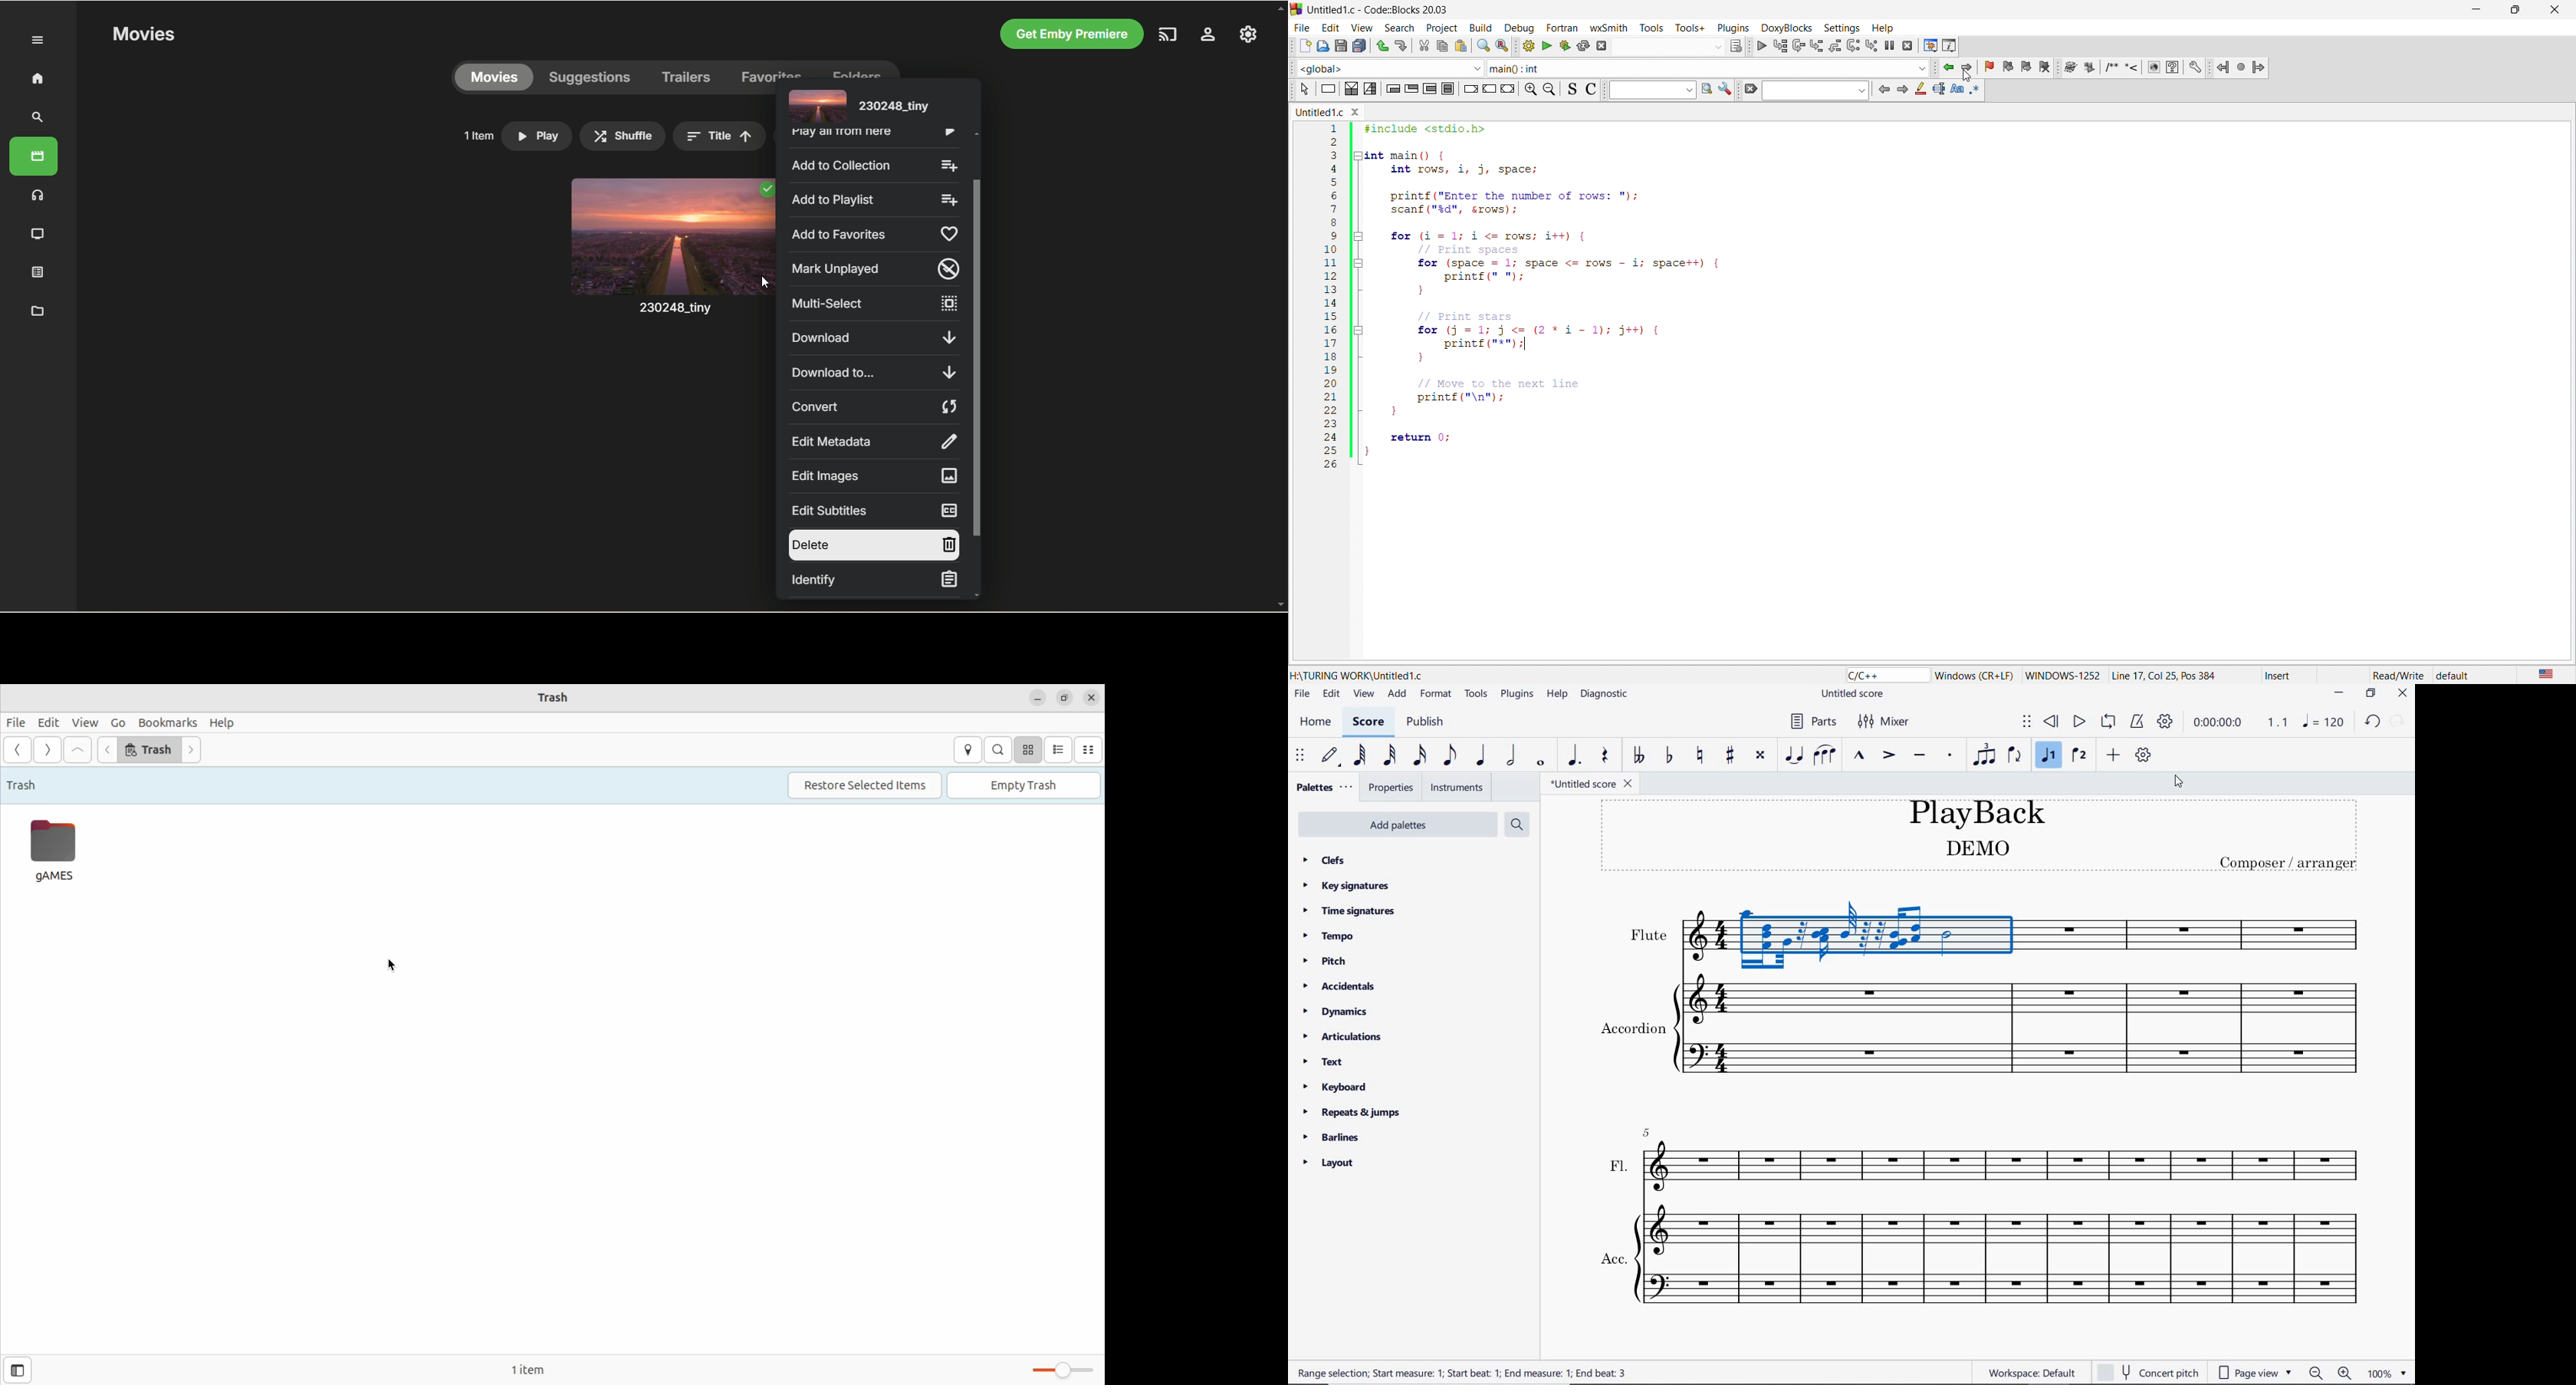 The height and width of the screenshot is (1400, 2576). Describe the element at coordinates (2079, 722) in the screenshot. I see `play` at that location.